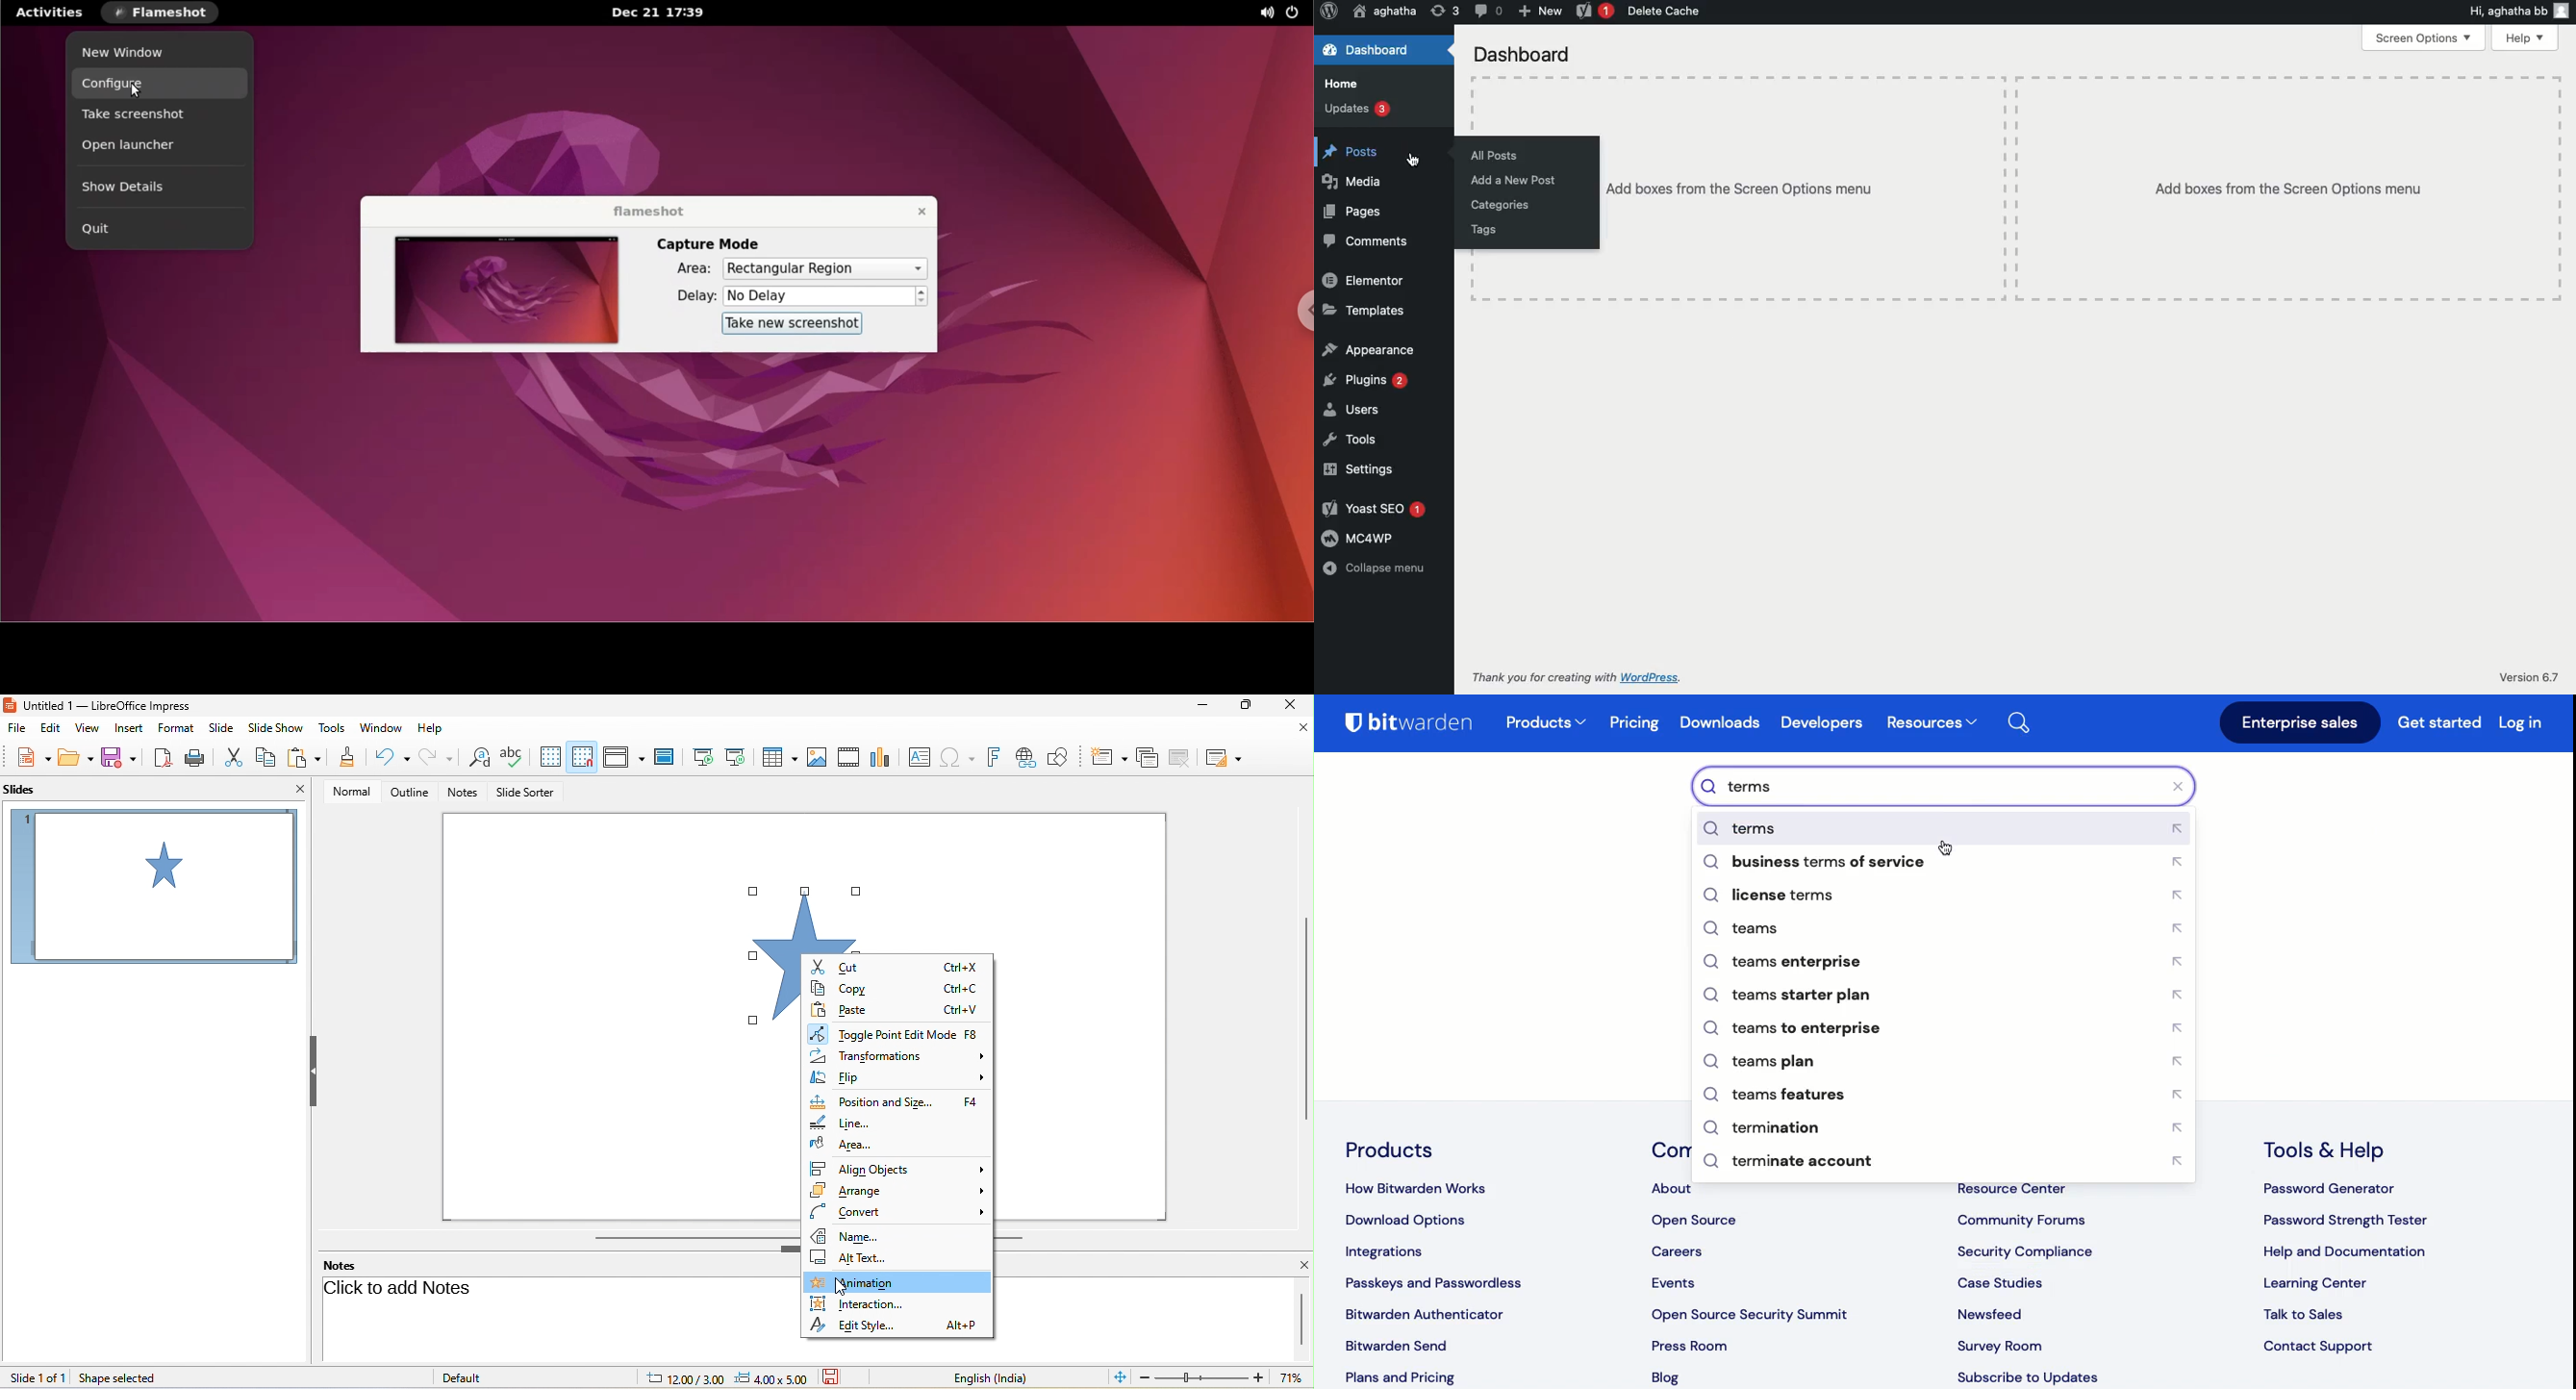 The width and height of the screenshot is (2576, 1400). Describe the element at coordinates (896, 1033) in the screenshot. I see `toggle point edit mode` at that location.